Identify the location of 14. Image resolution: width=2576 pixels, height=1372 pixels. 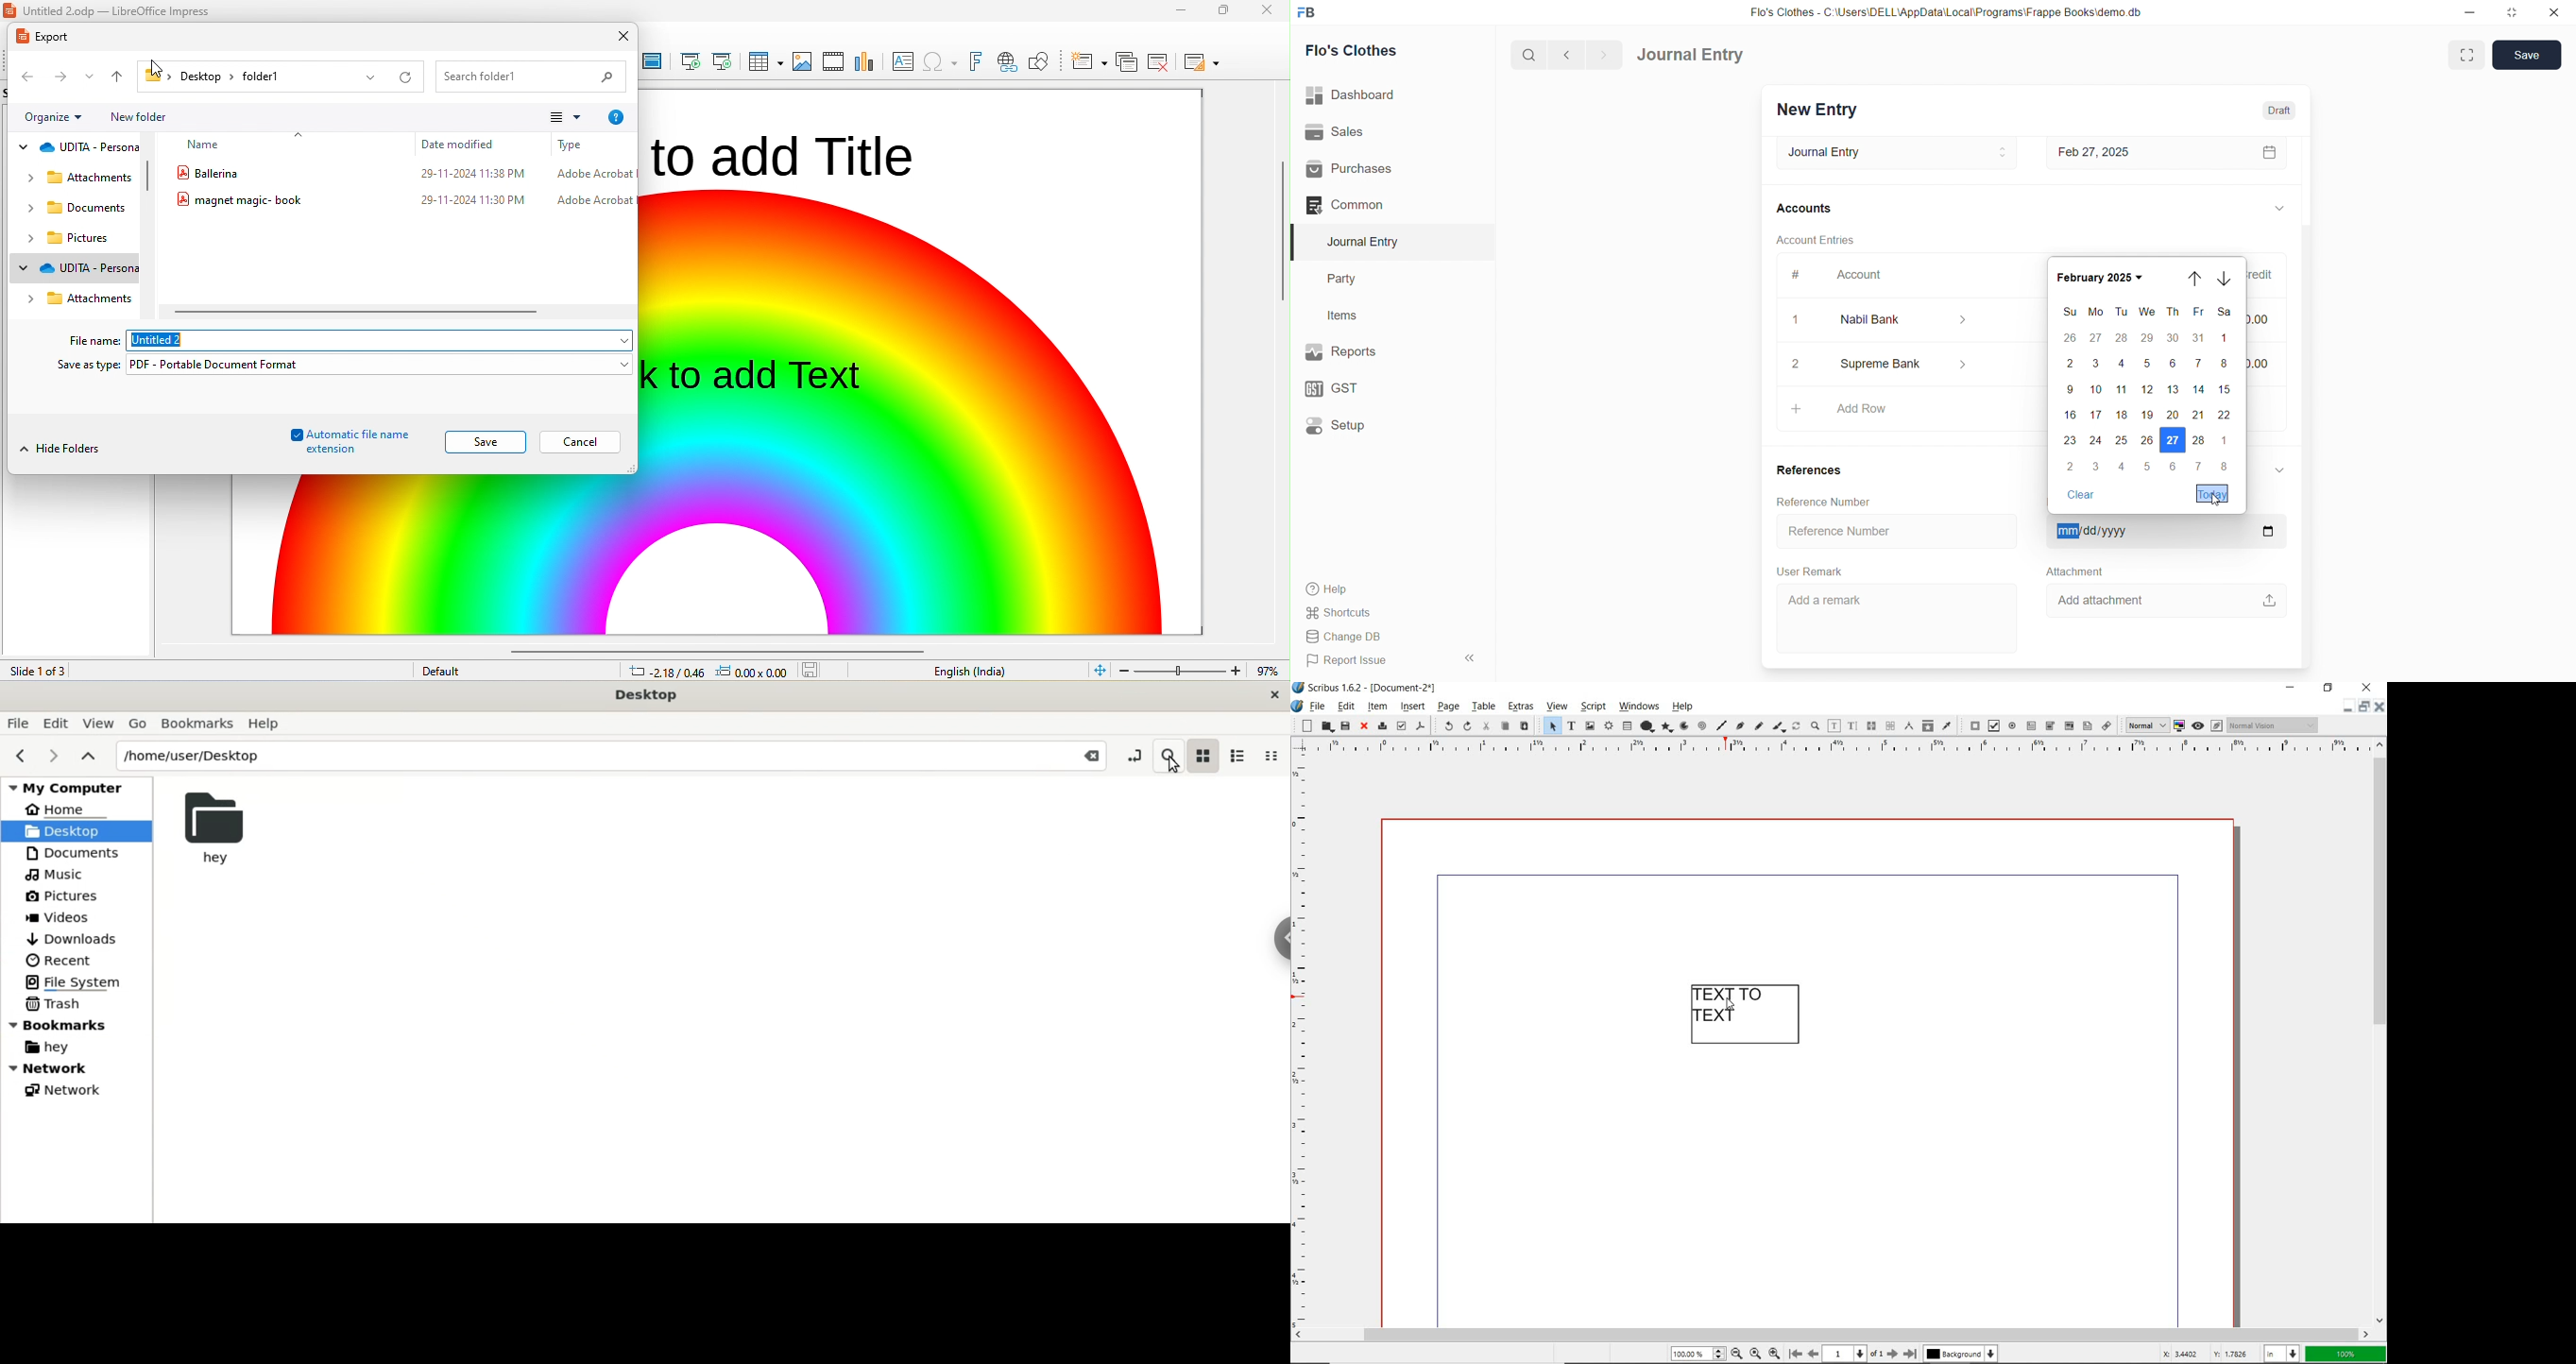
(2198, 391).